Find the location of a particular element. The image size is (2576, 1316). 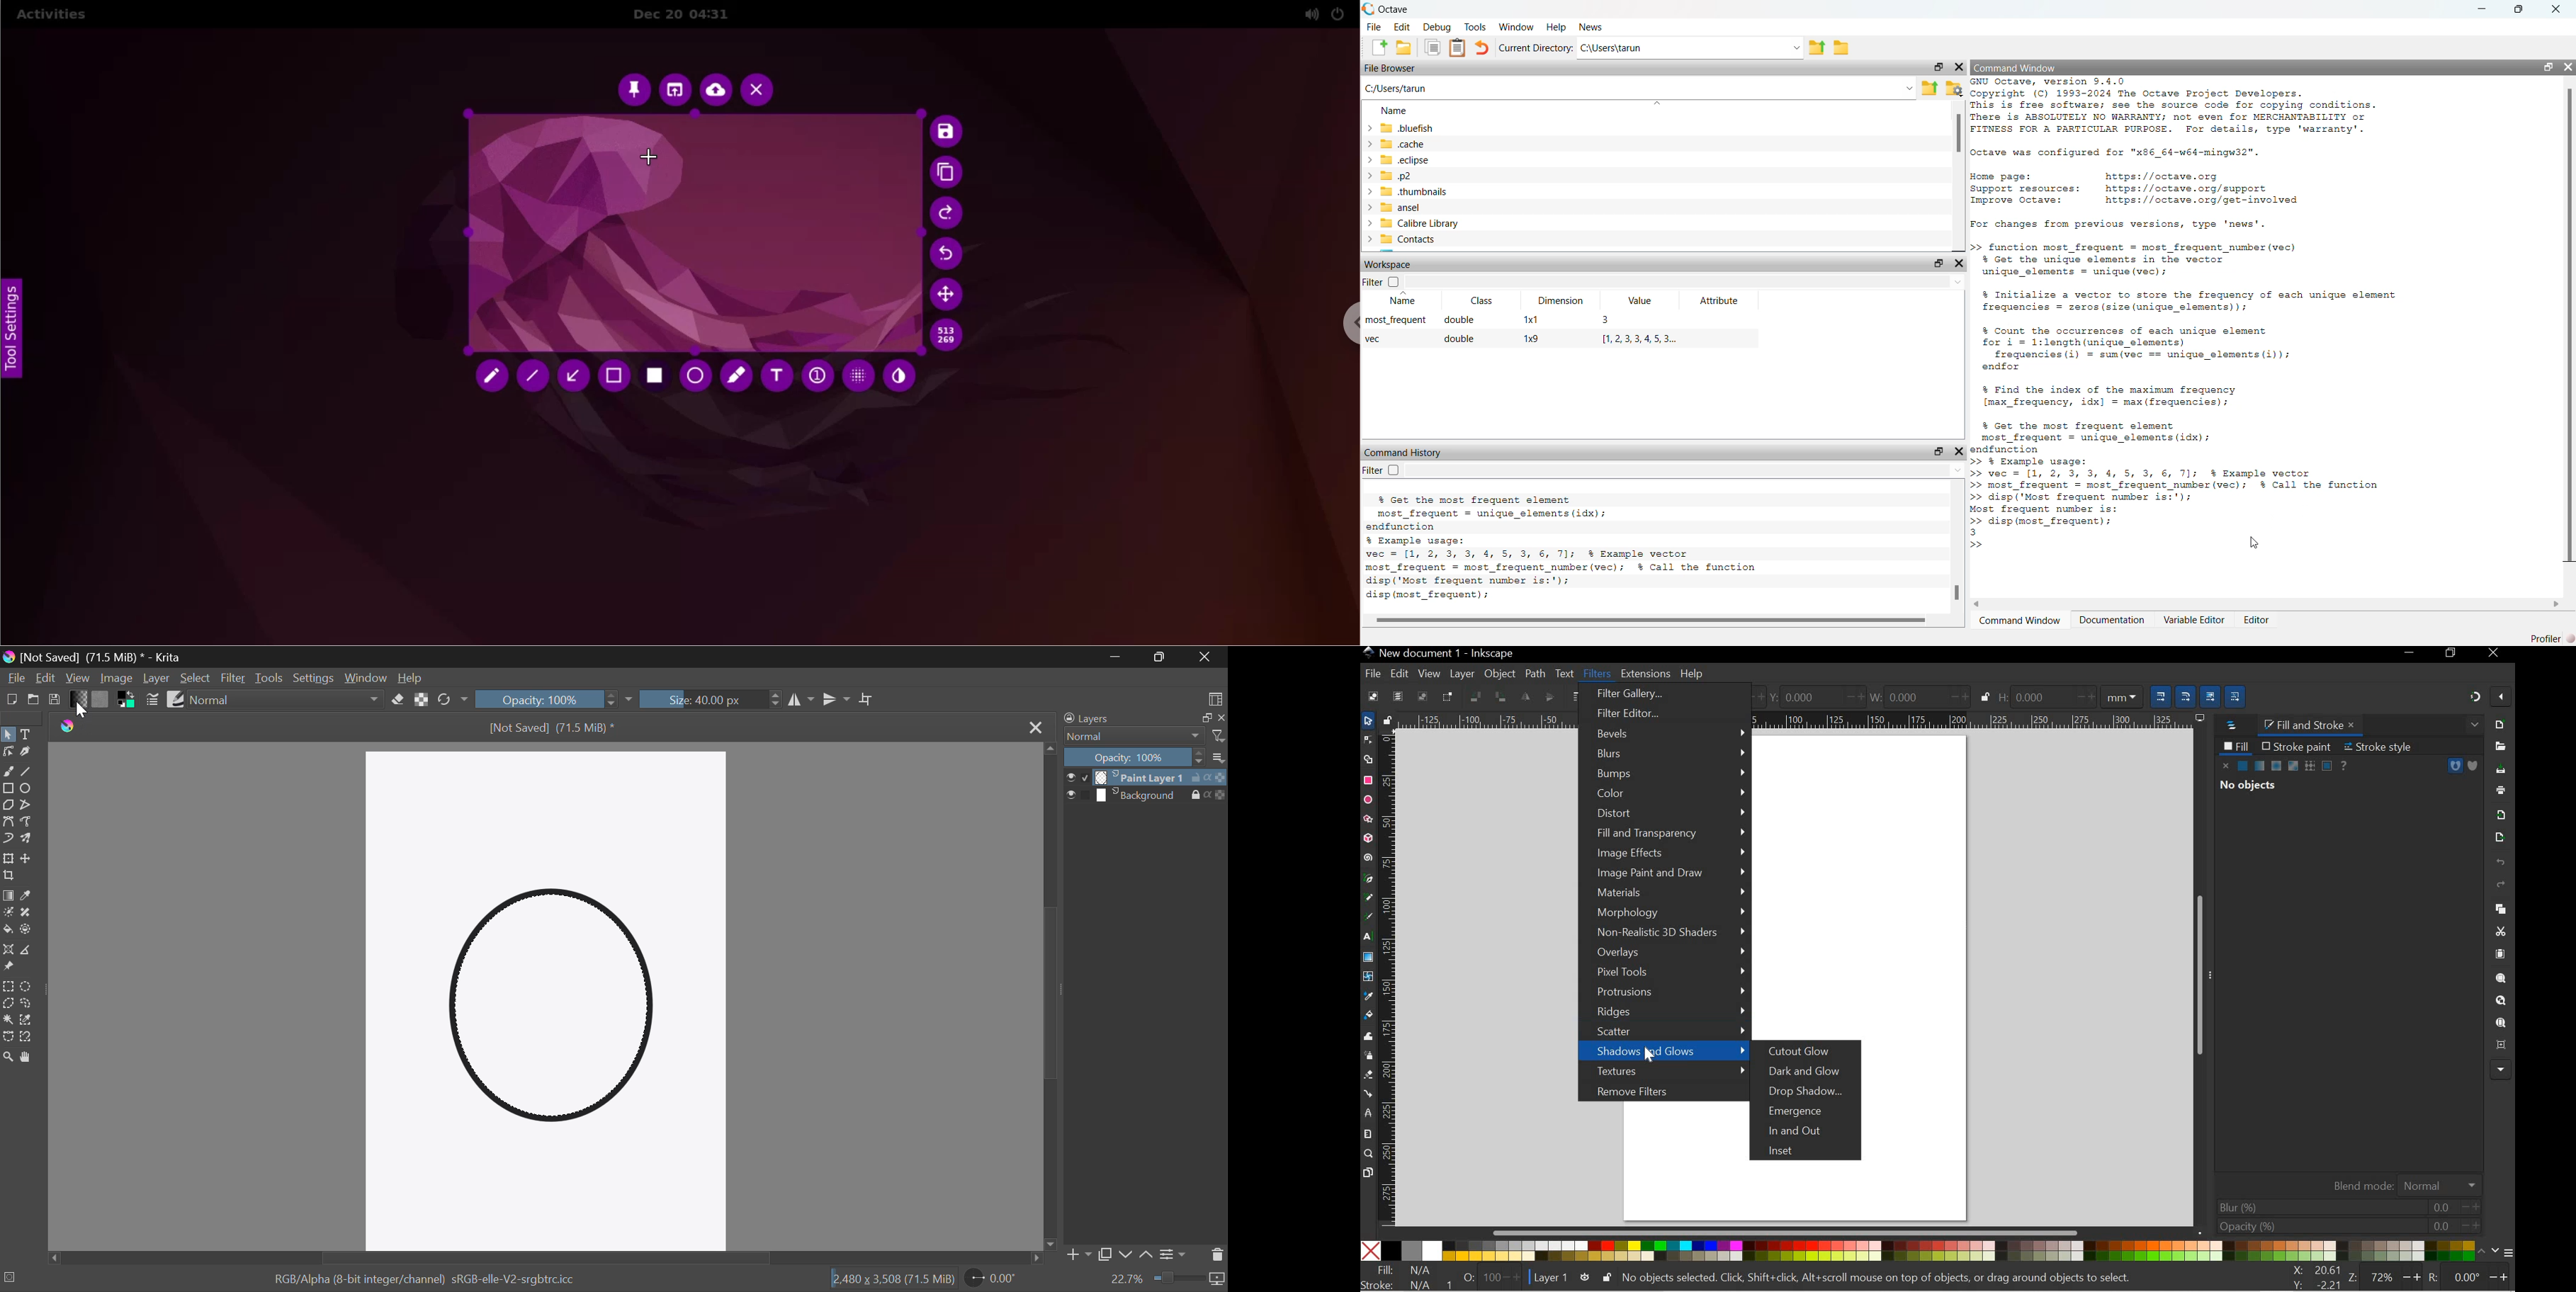

FILTER GALLERY is located at coordinates (1663, 695).